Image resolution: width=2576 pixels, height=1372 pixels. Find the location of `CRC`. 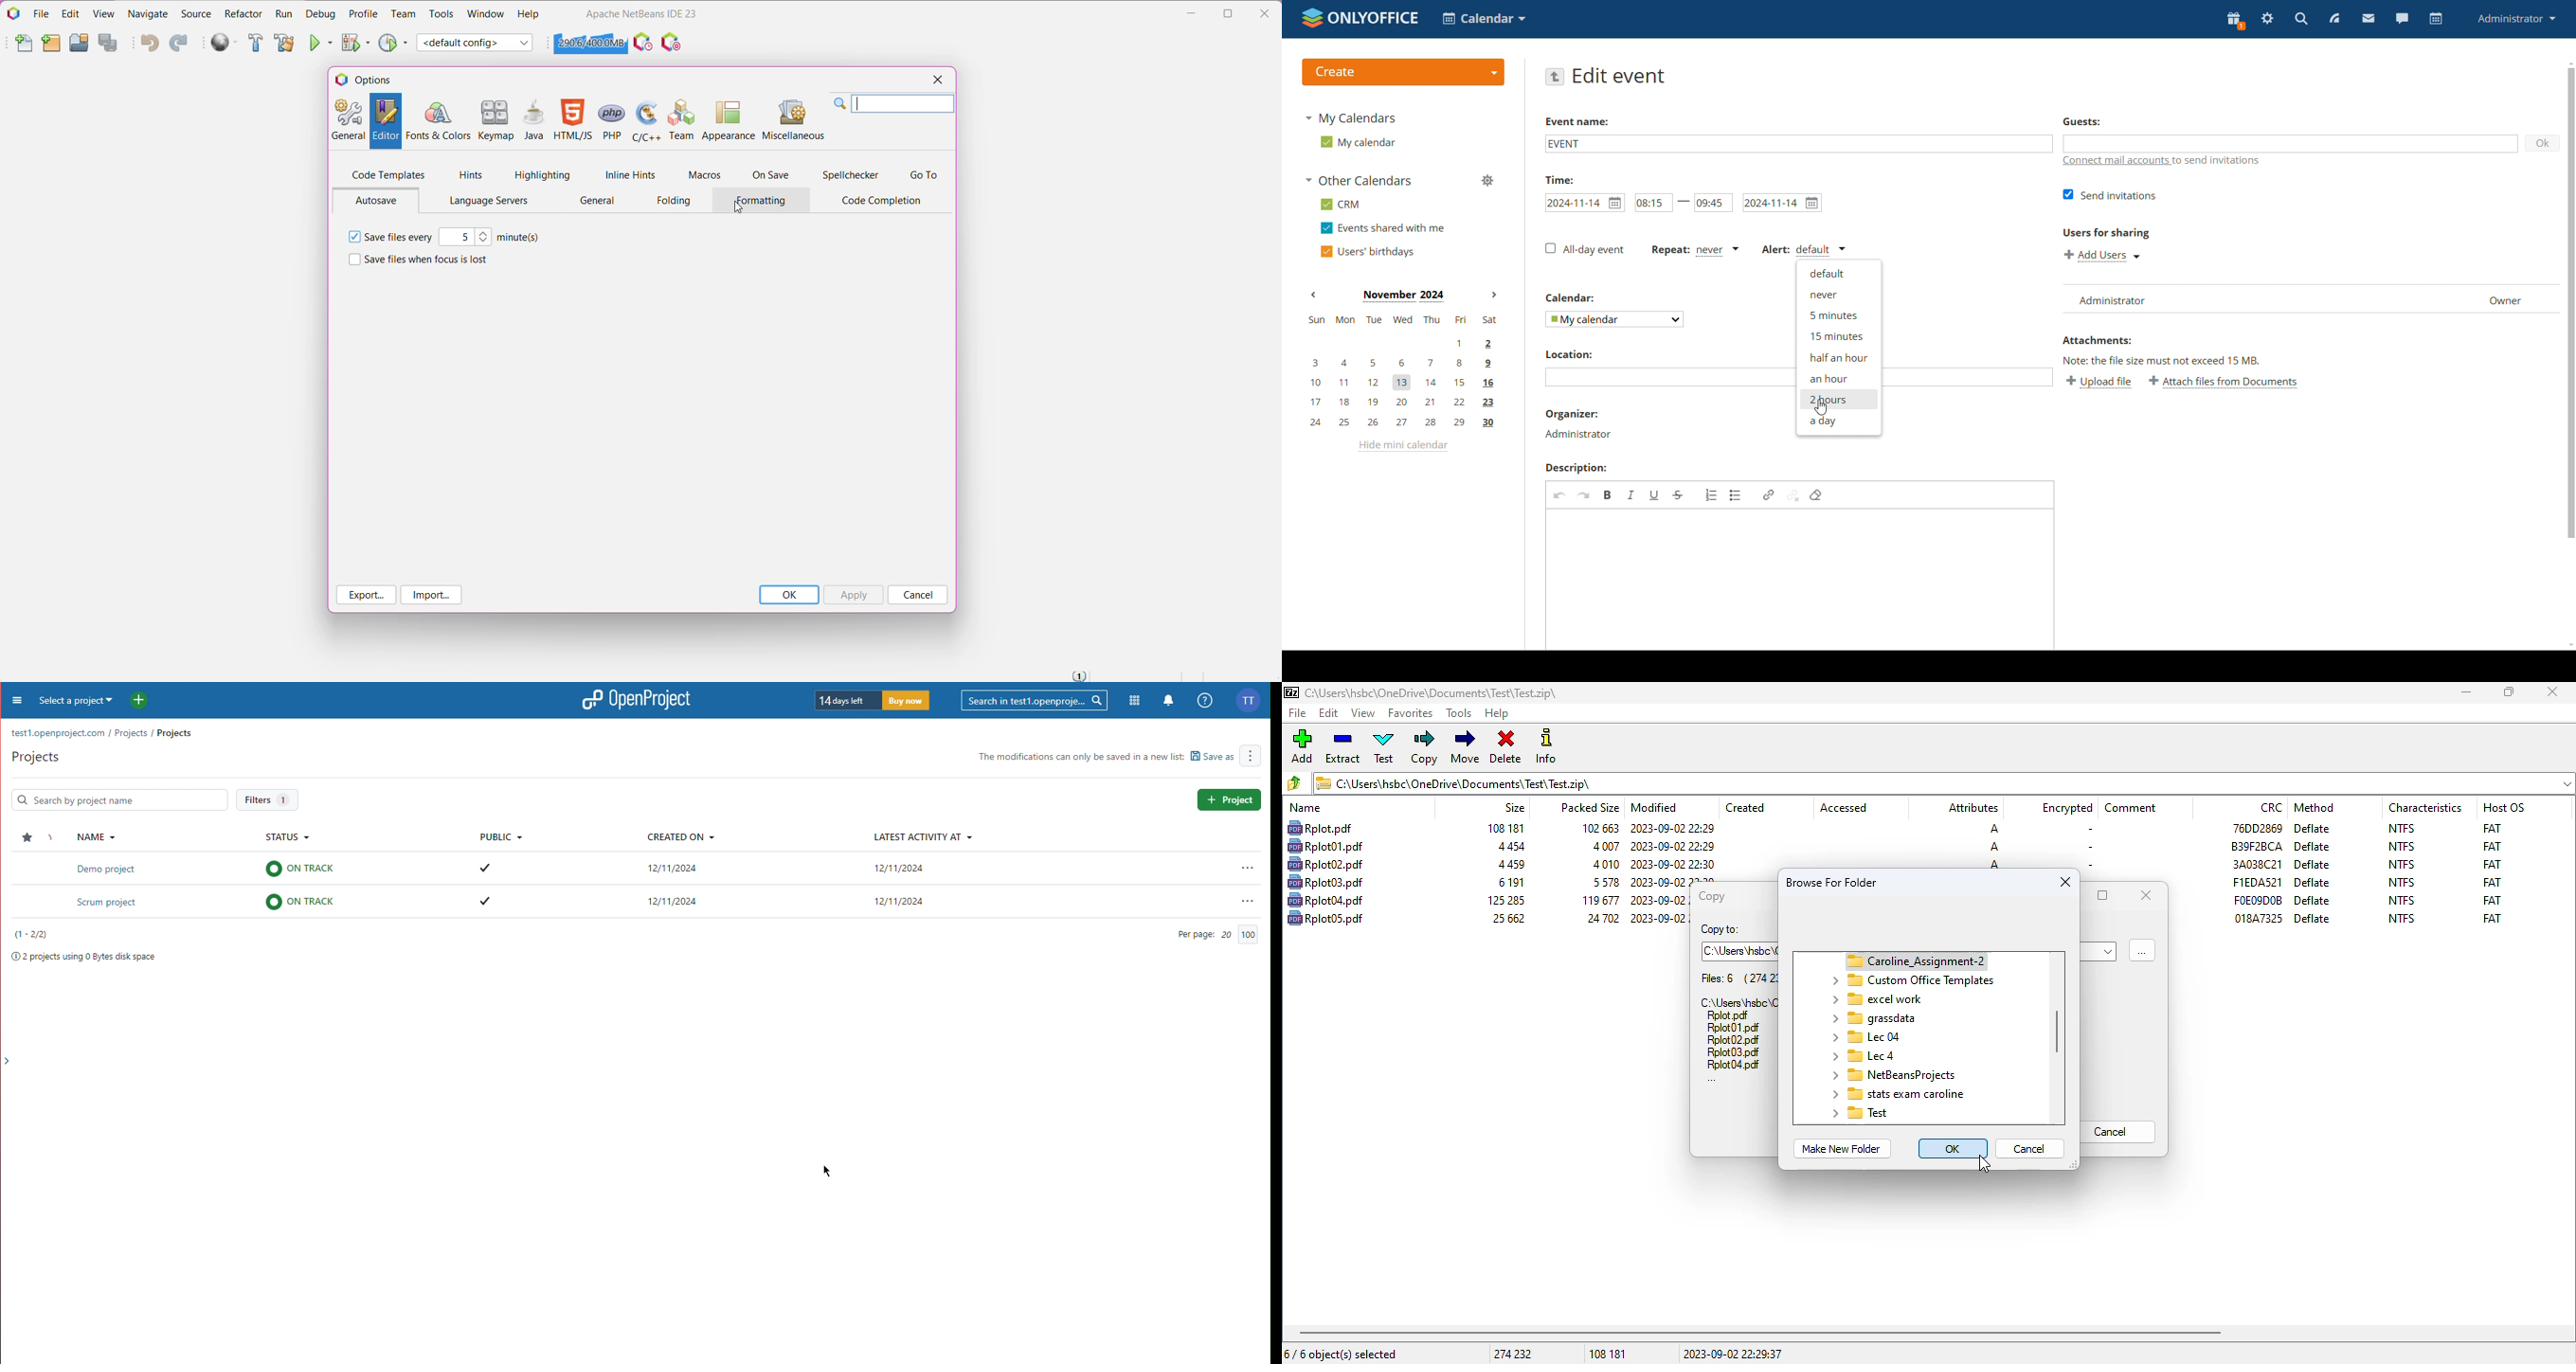

CRC is located at coordinates (2258, 900).